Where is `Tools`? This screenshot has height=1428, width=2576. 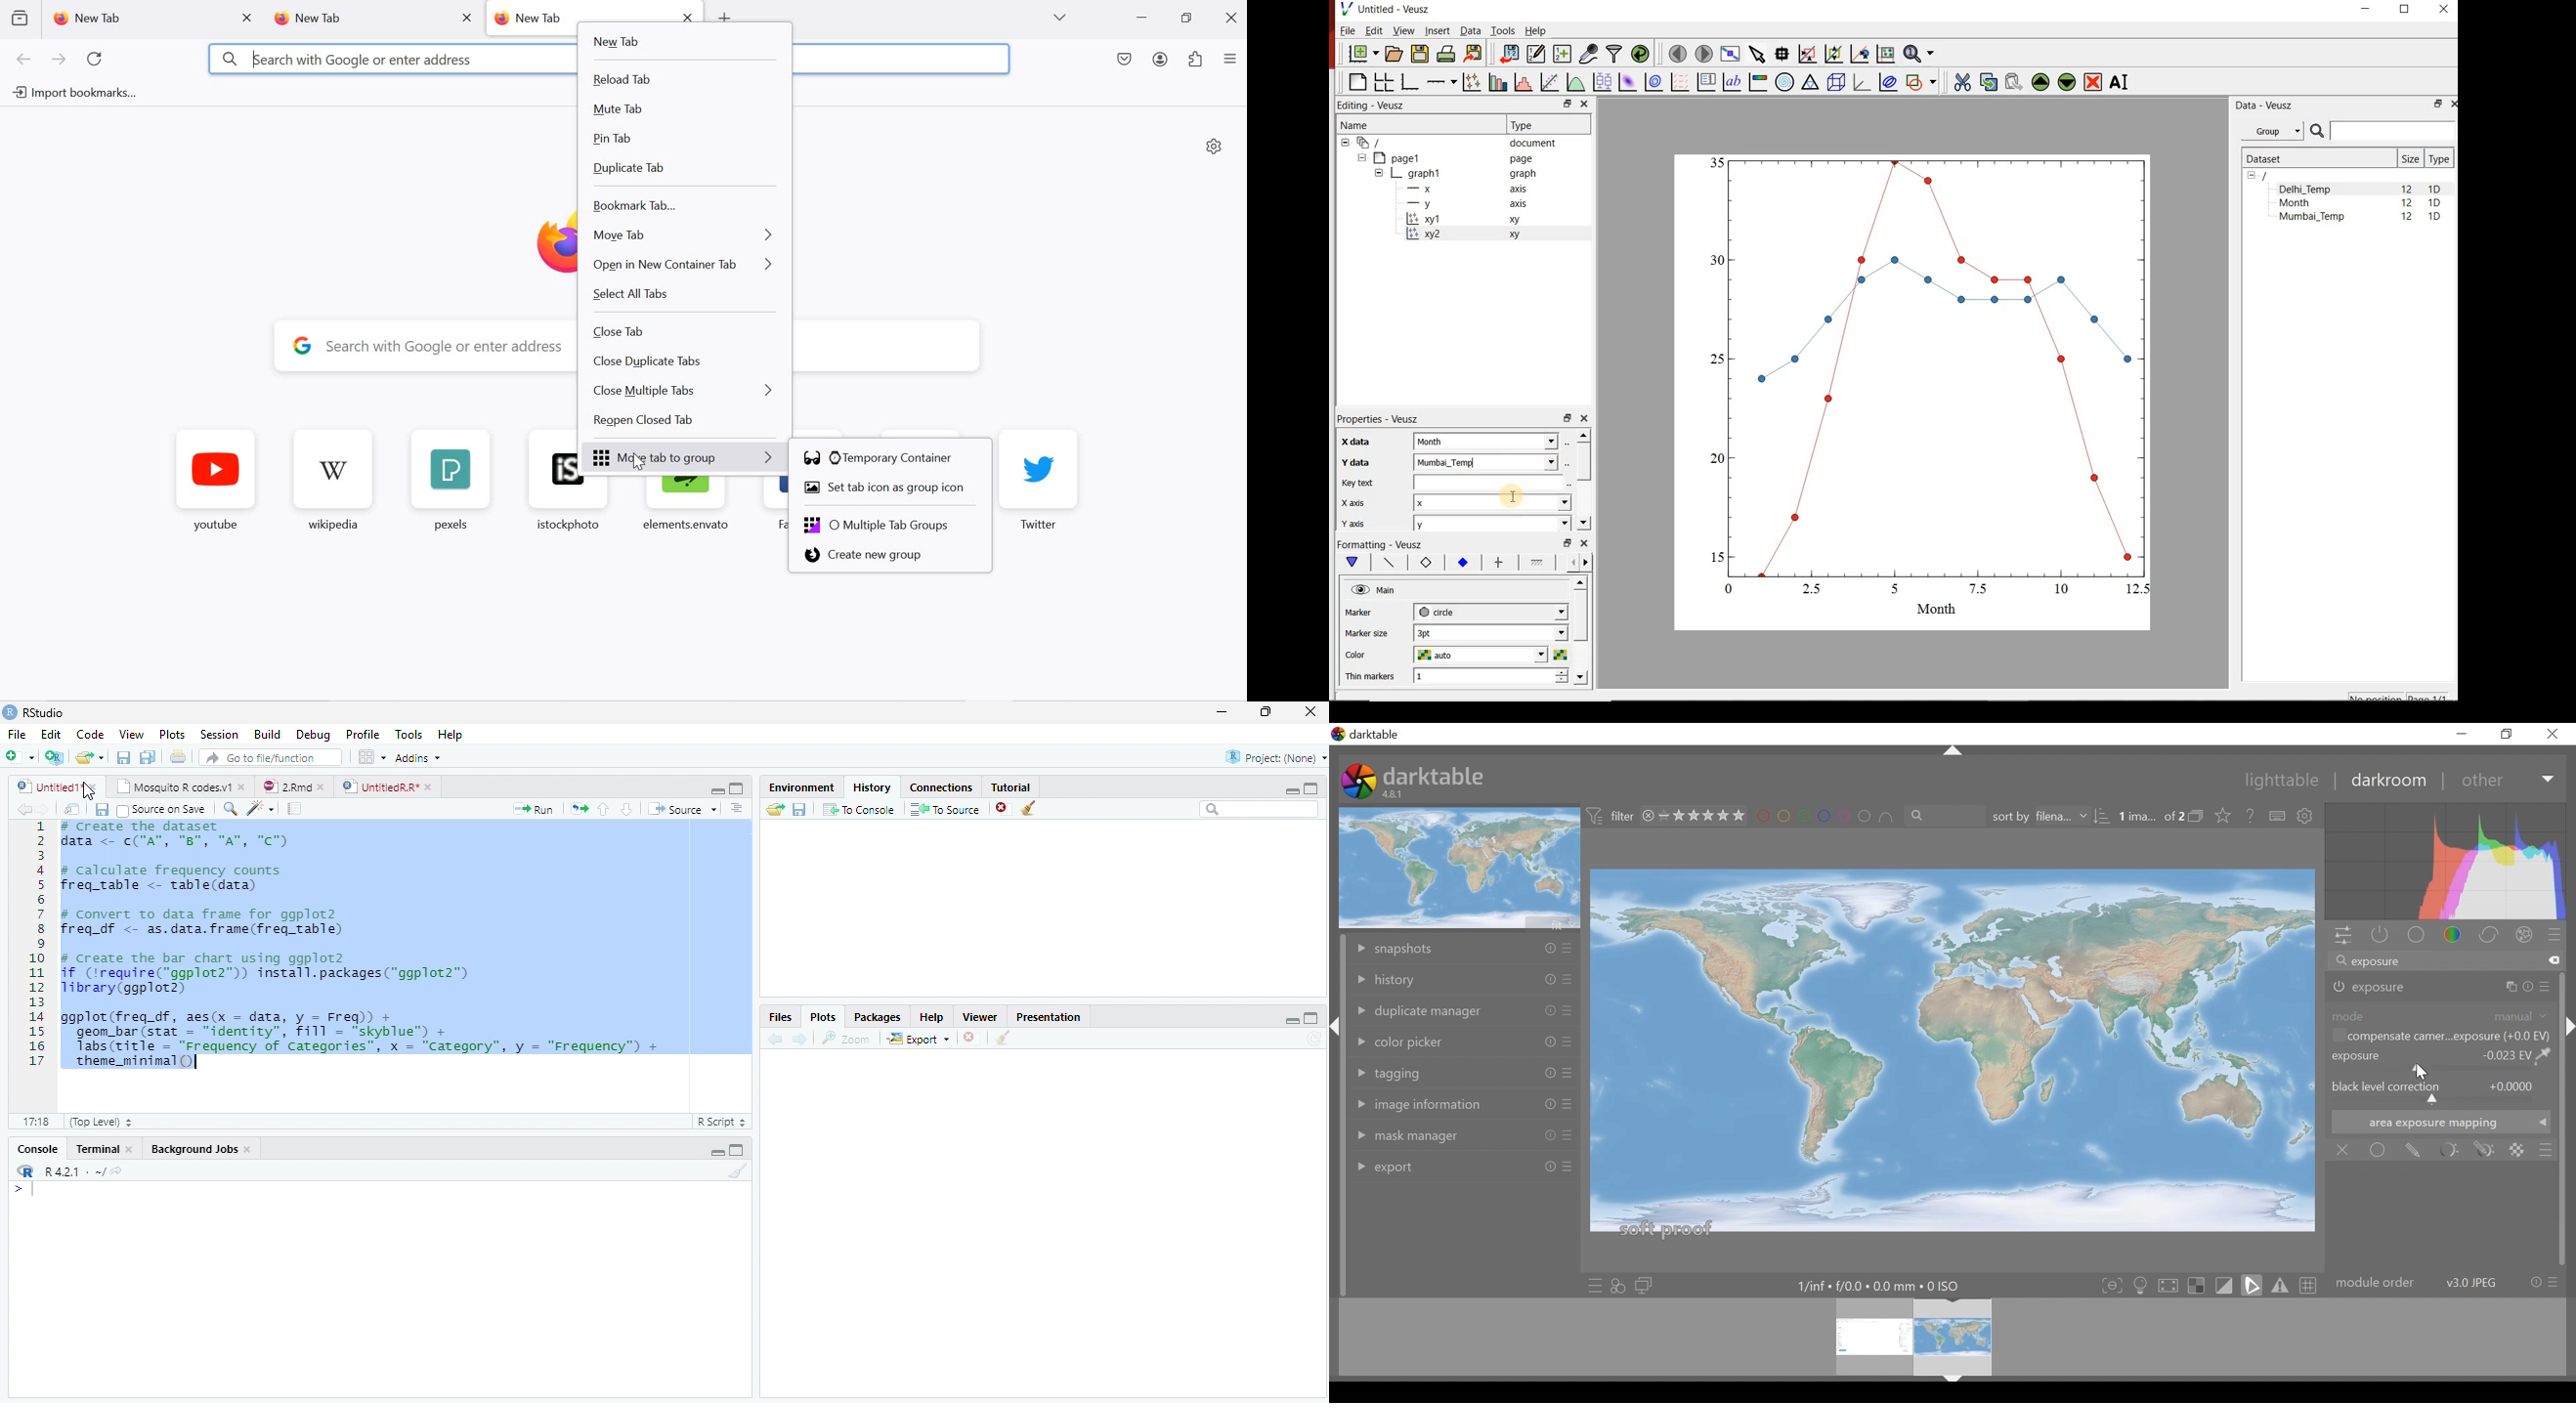 Tools is located at coordinates (411, 735).